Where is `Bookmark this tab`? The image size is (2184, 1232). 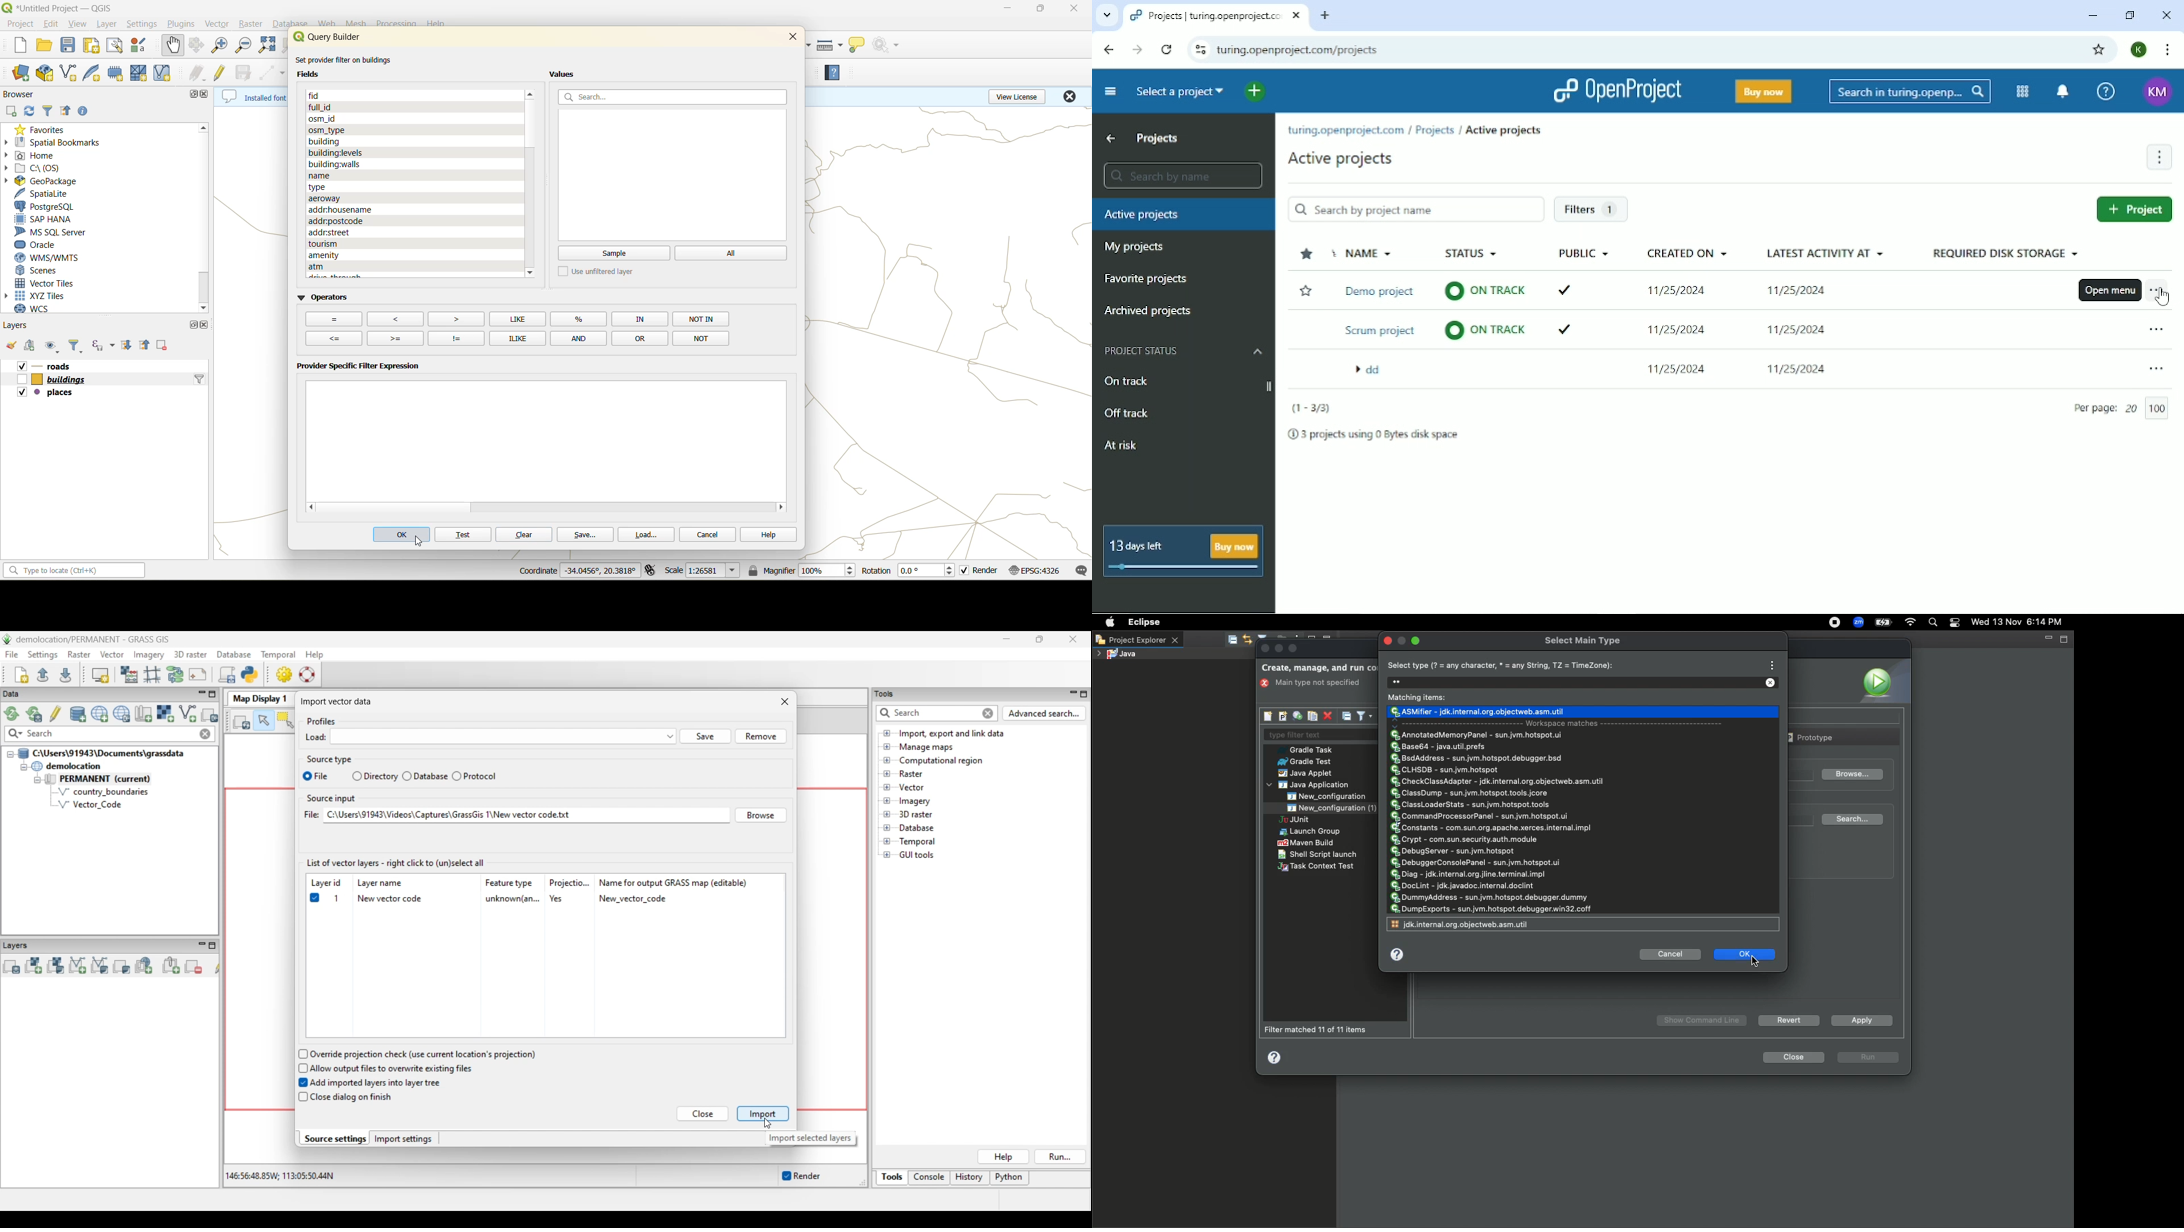 Bookmark this tab is located at coordinates (2100, 49).